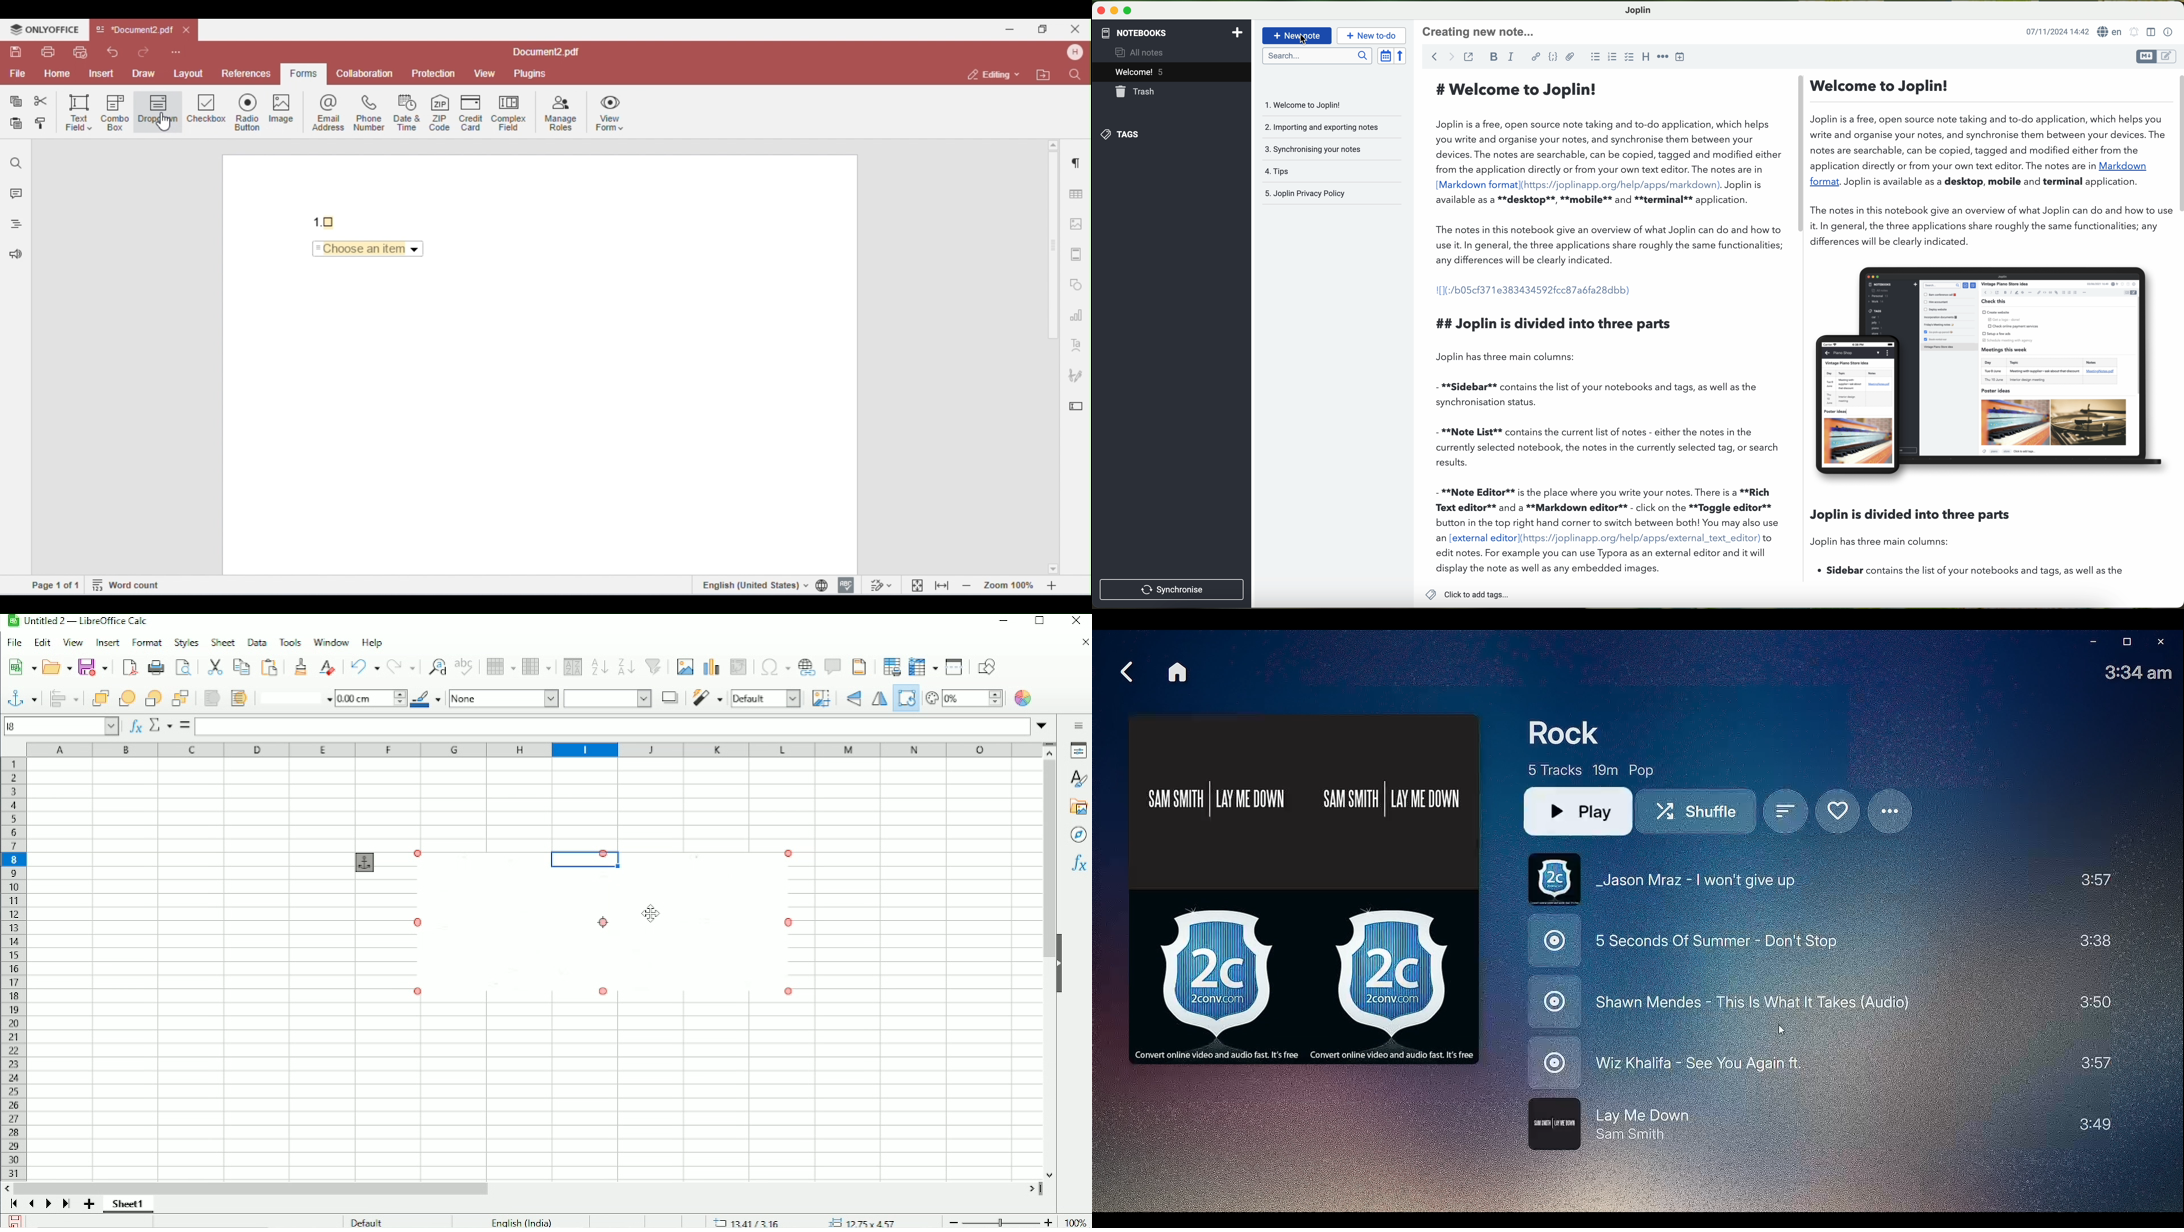 Image resolution: width=2184 pixels, height=1232 pixels. What do you see at coordinates (15, 1221) in the screenshot?
I see `Save` at bounding box center [15, 1221].